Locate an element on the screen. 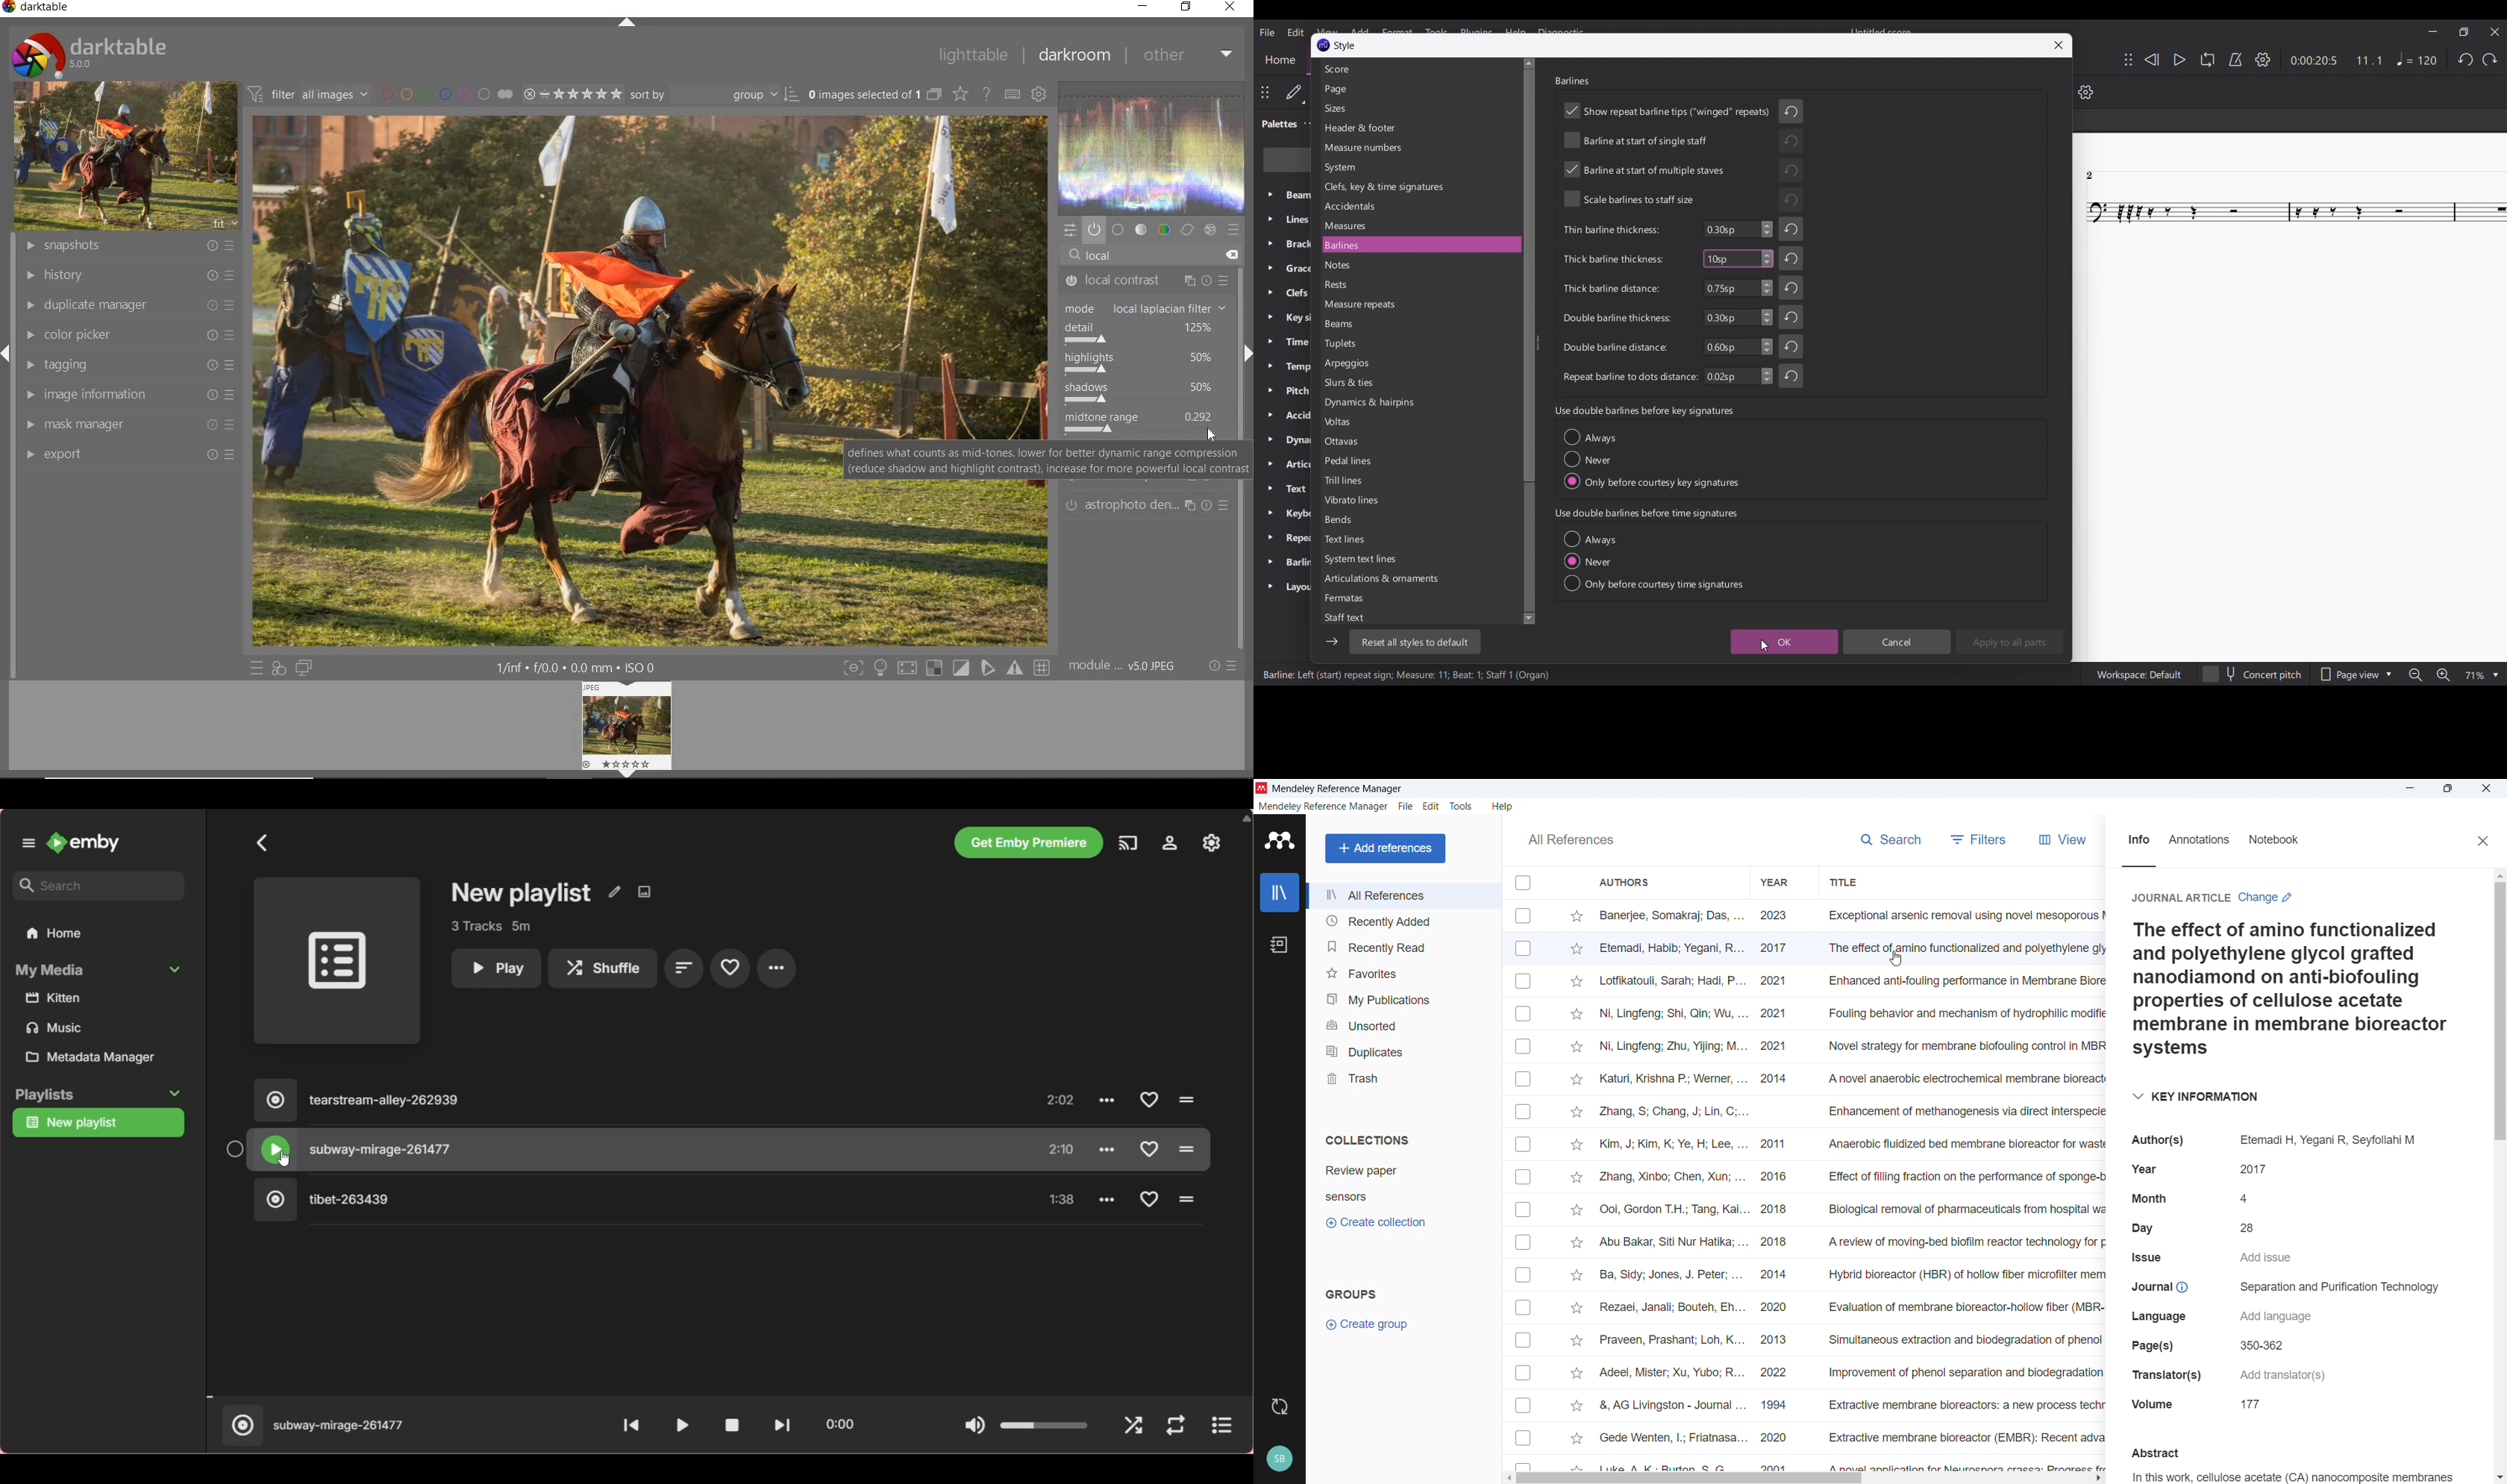 The height and width of the screenshot is (1484, 2520). Minimize is located at coordinates (2433, 31).